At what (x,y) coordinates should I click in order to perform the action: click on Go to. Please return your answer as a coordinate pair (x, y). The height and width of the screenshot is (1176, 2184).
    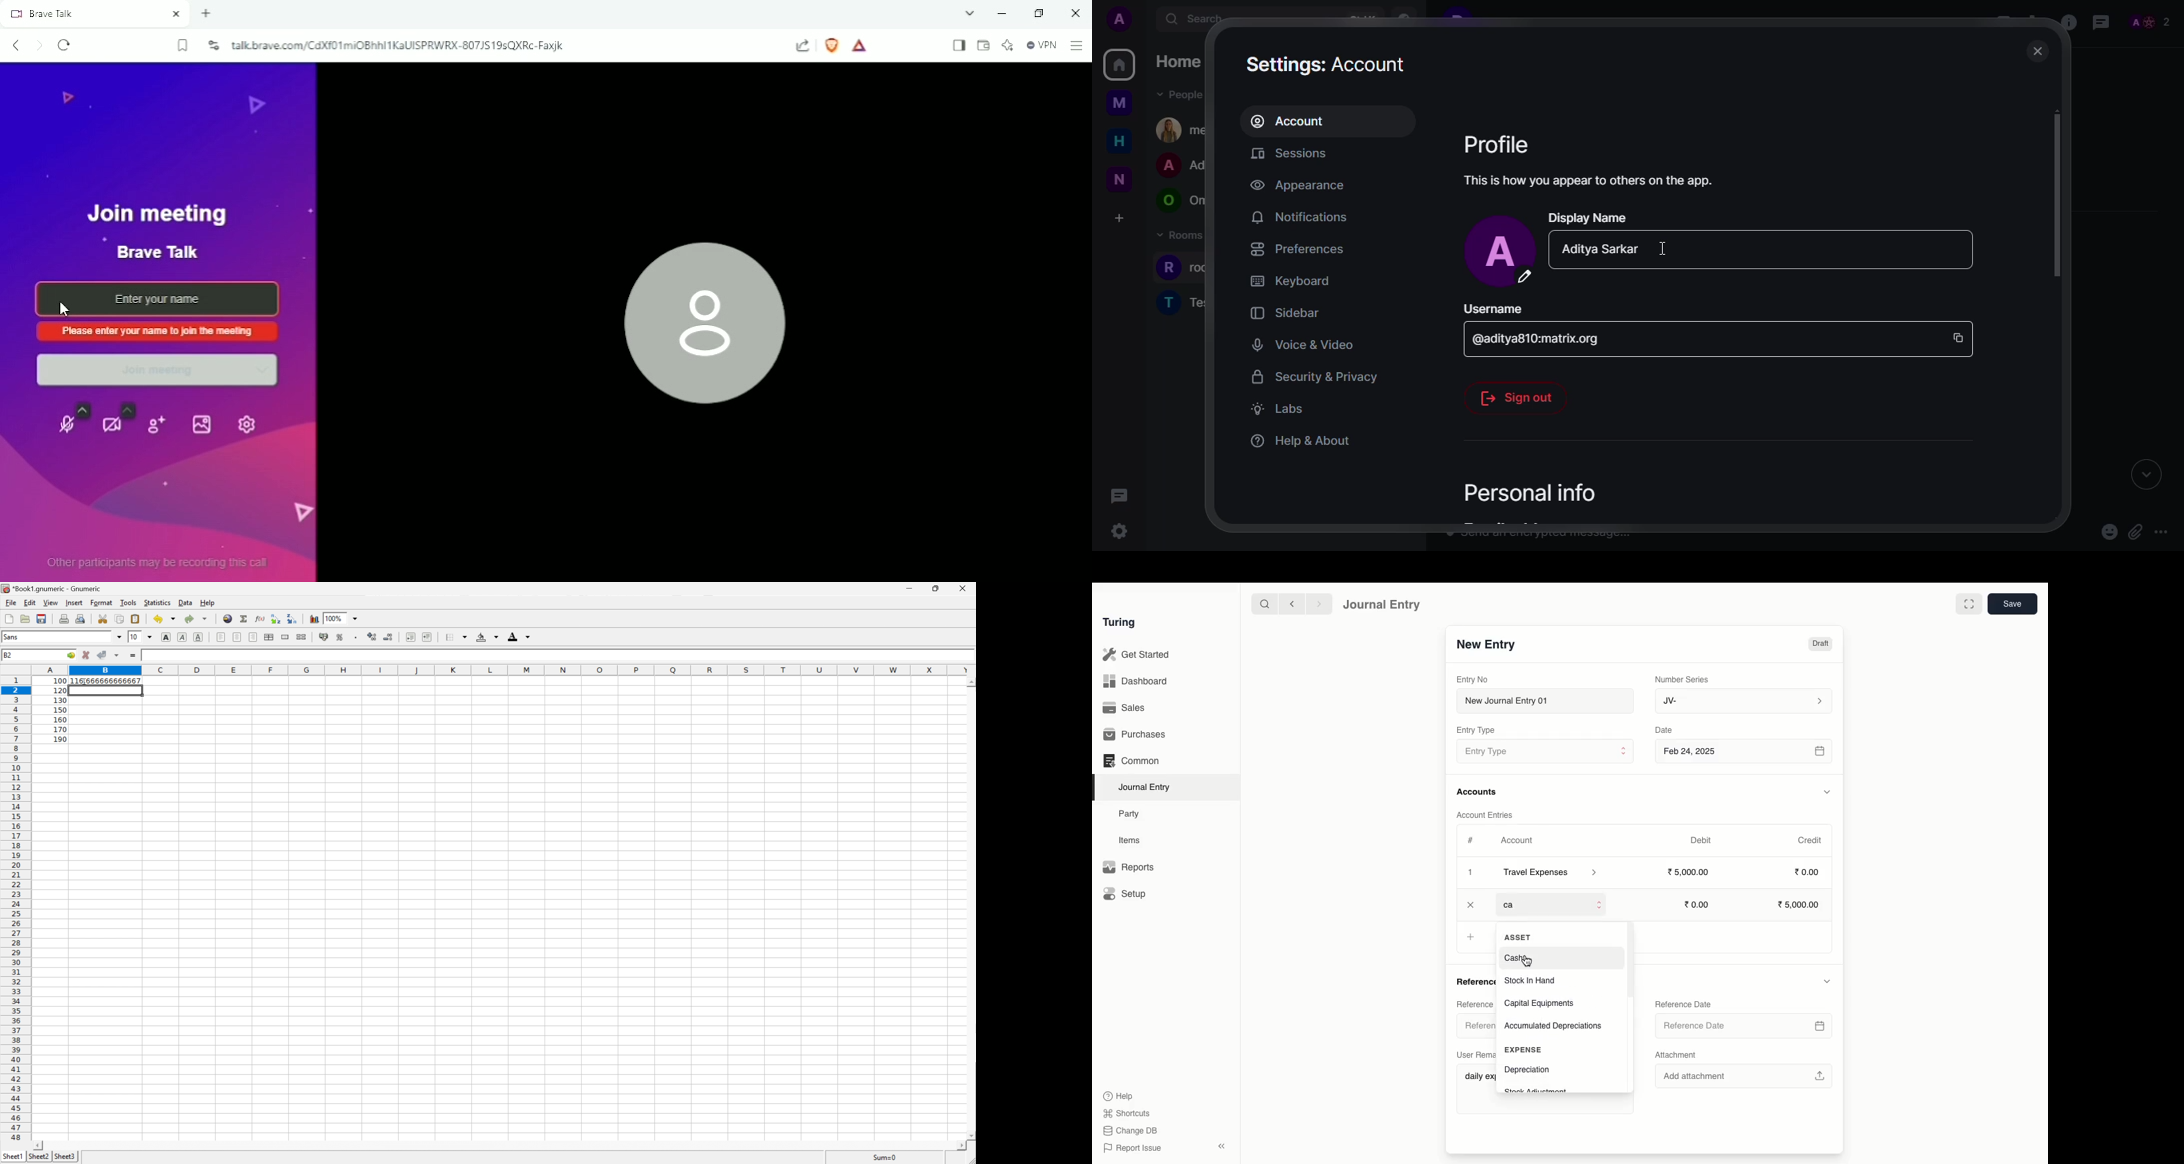
    Looking at the image, I should click on (71, 656).